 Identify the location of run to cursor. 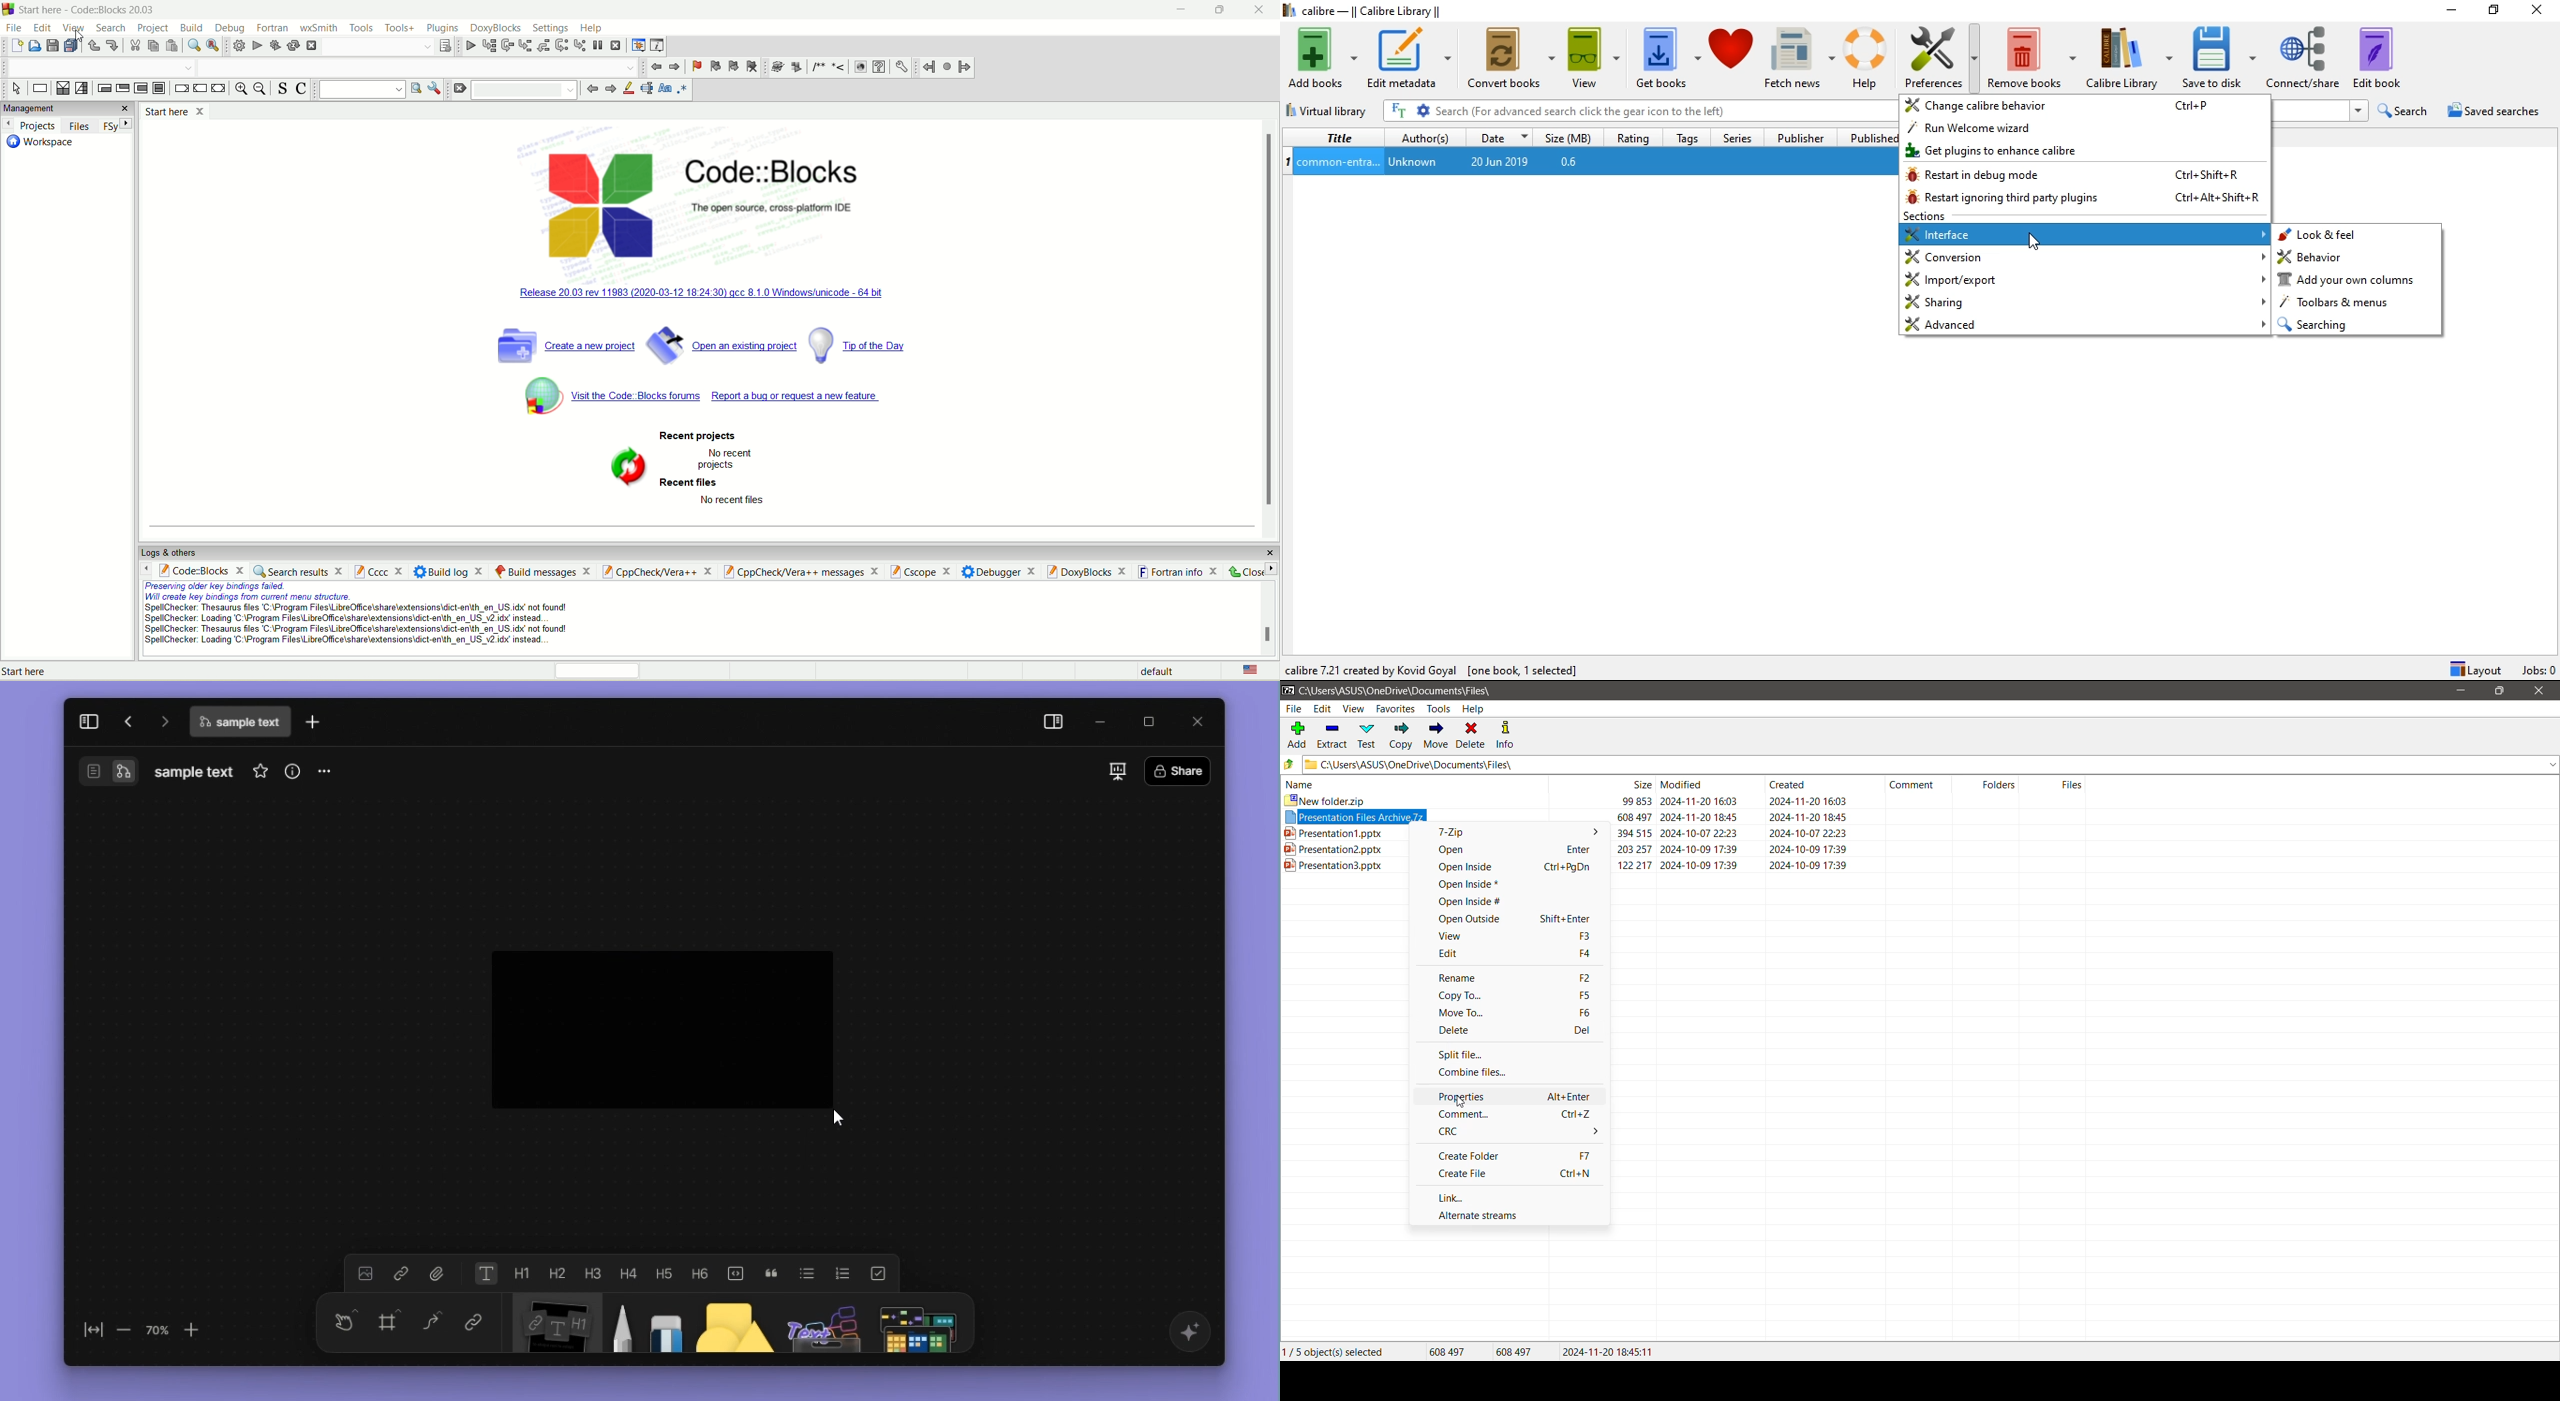
(487, 45).